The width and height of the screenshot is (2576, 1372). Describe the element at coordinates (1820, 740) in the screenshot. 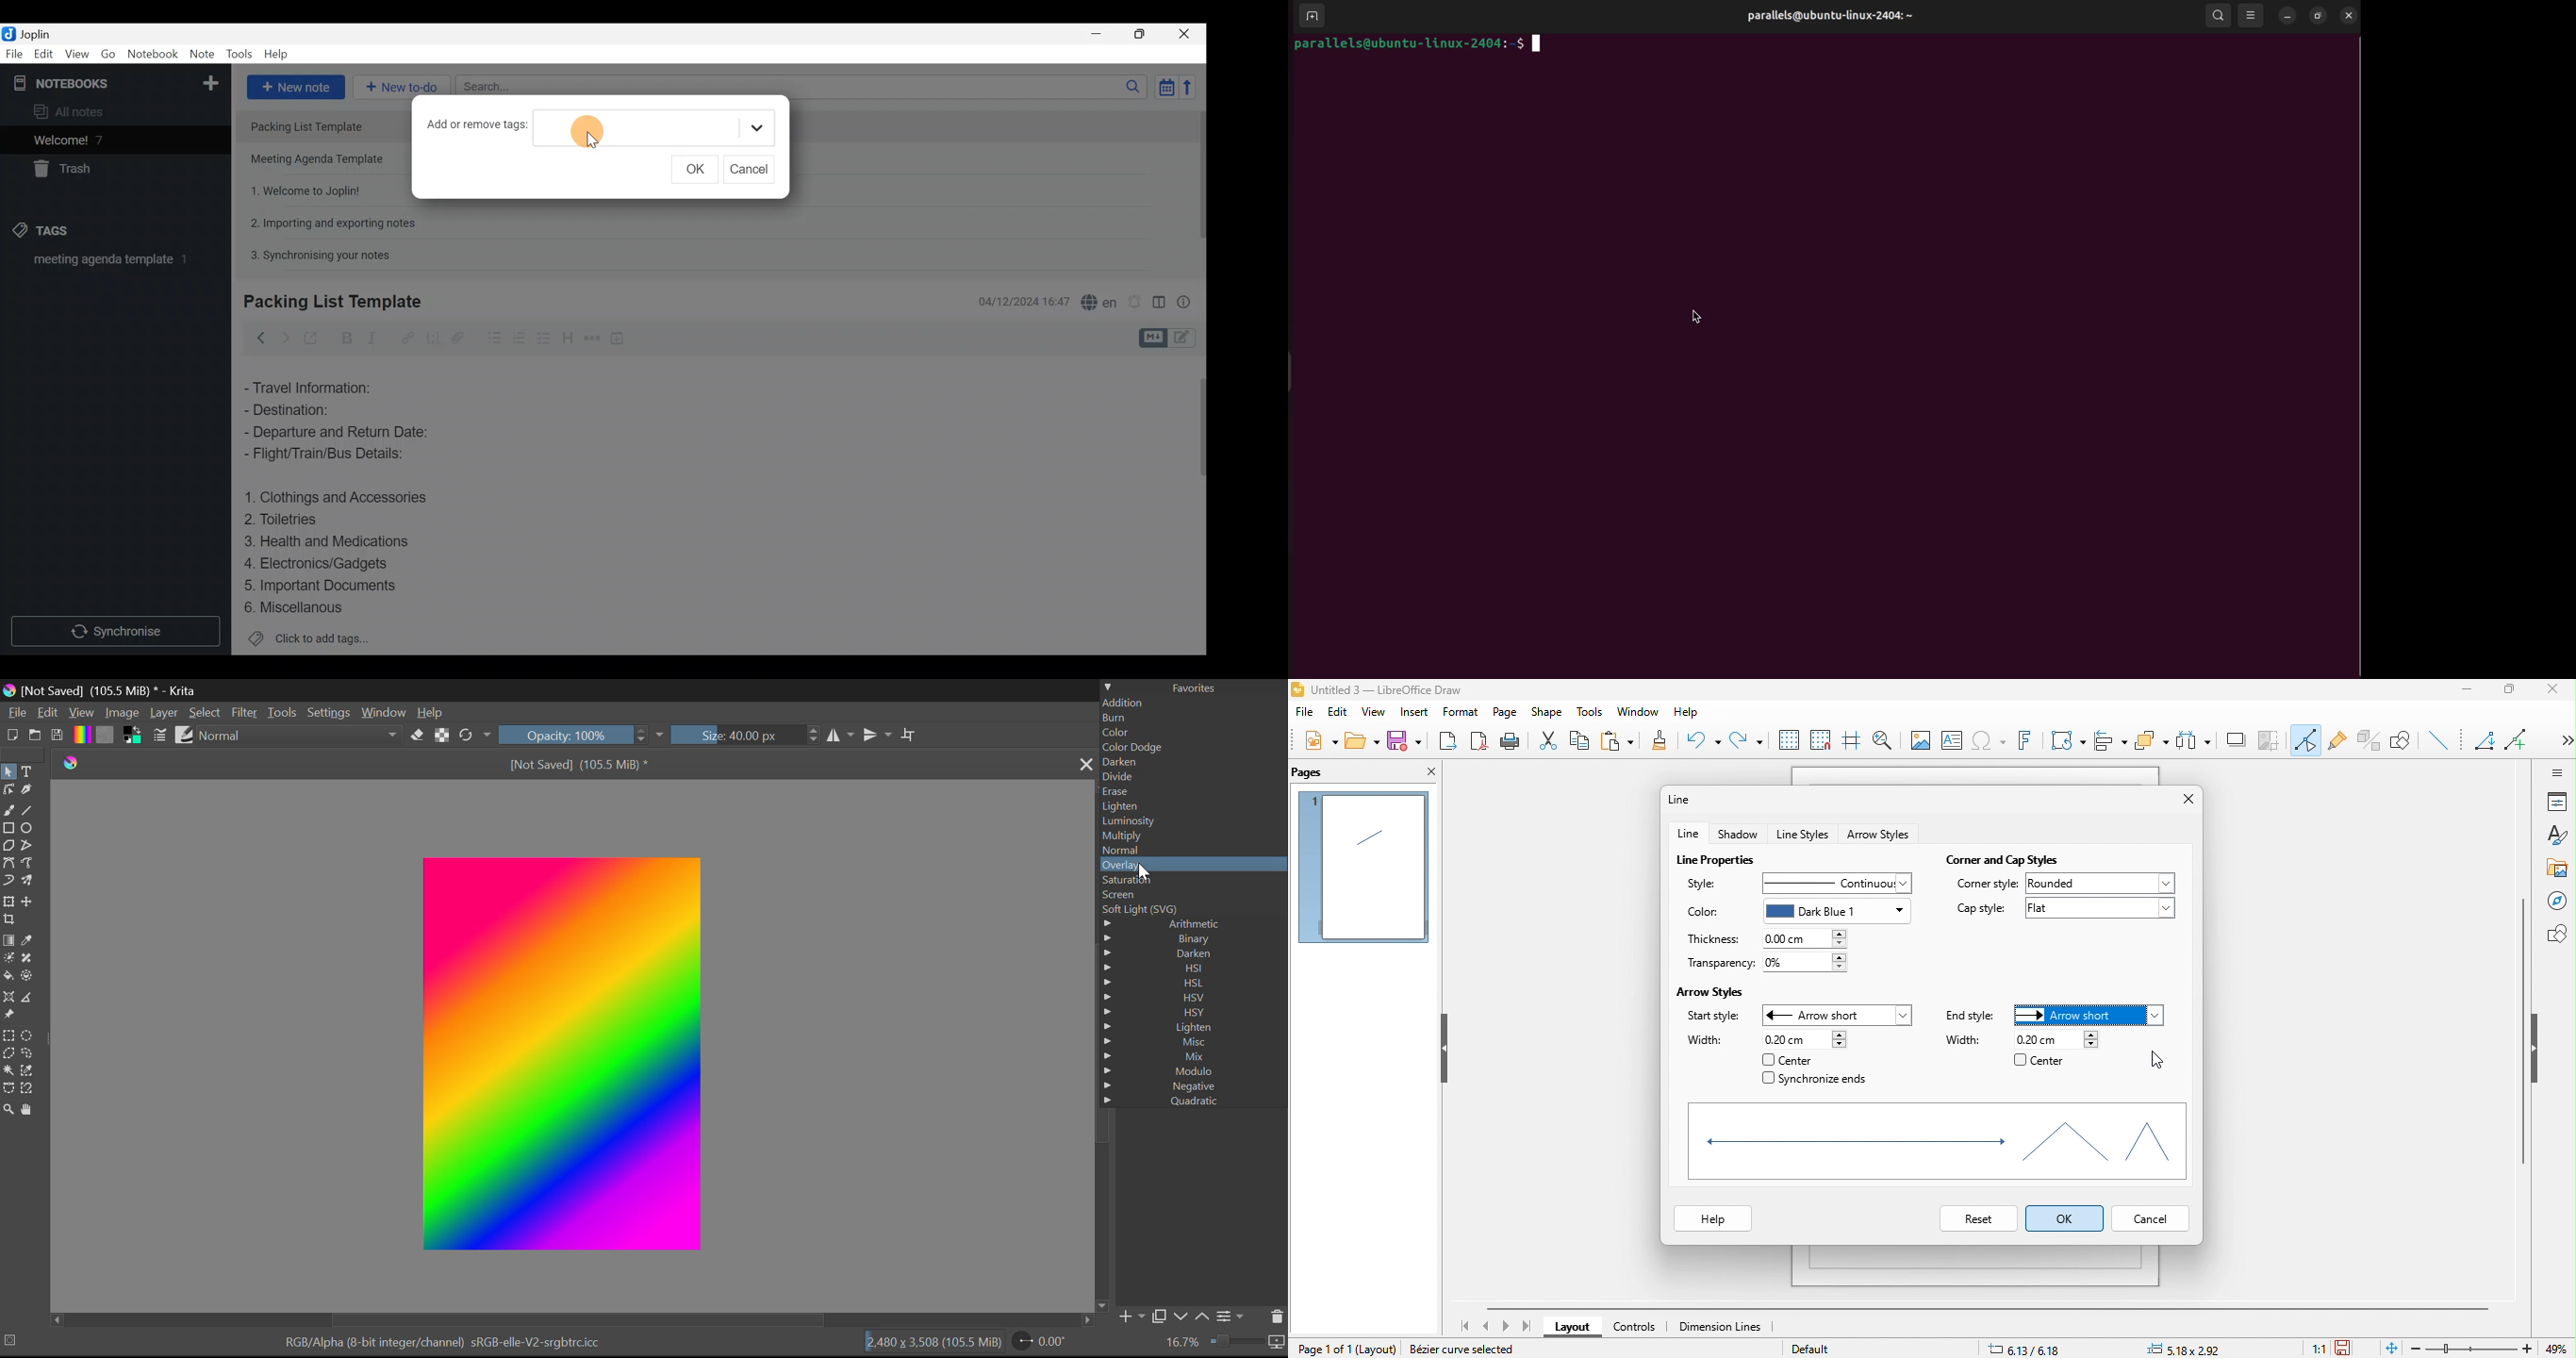

I see `snap to grid` at that location.